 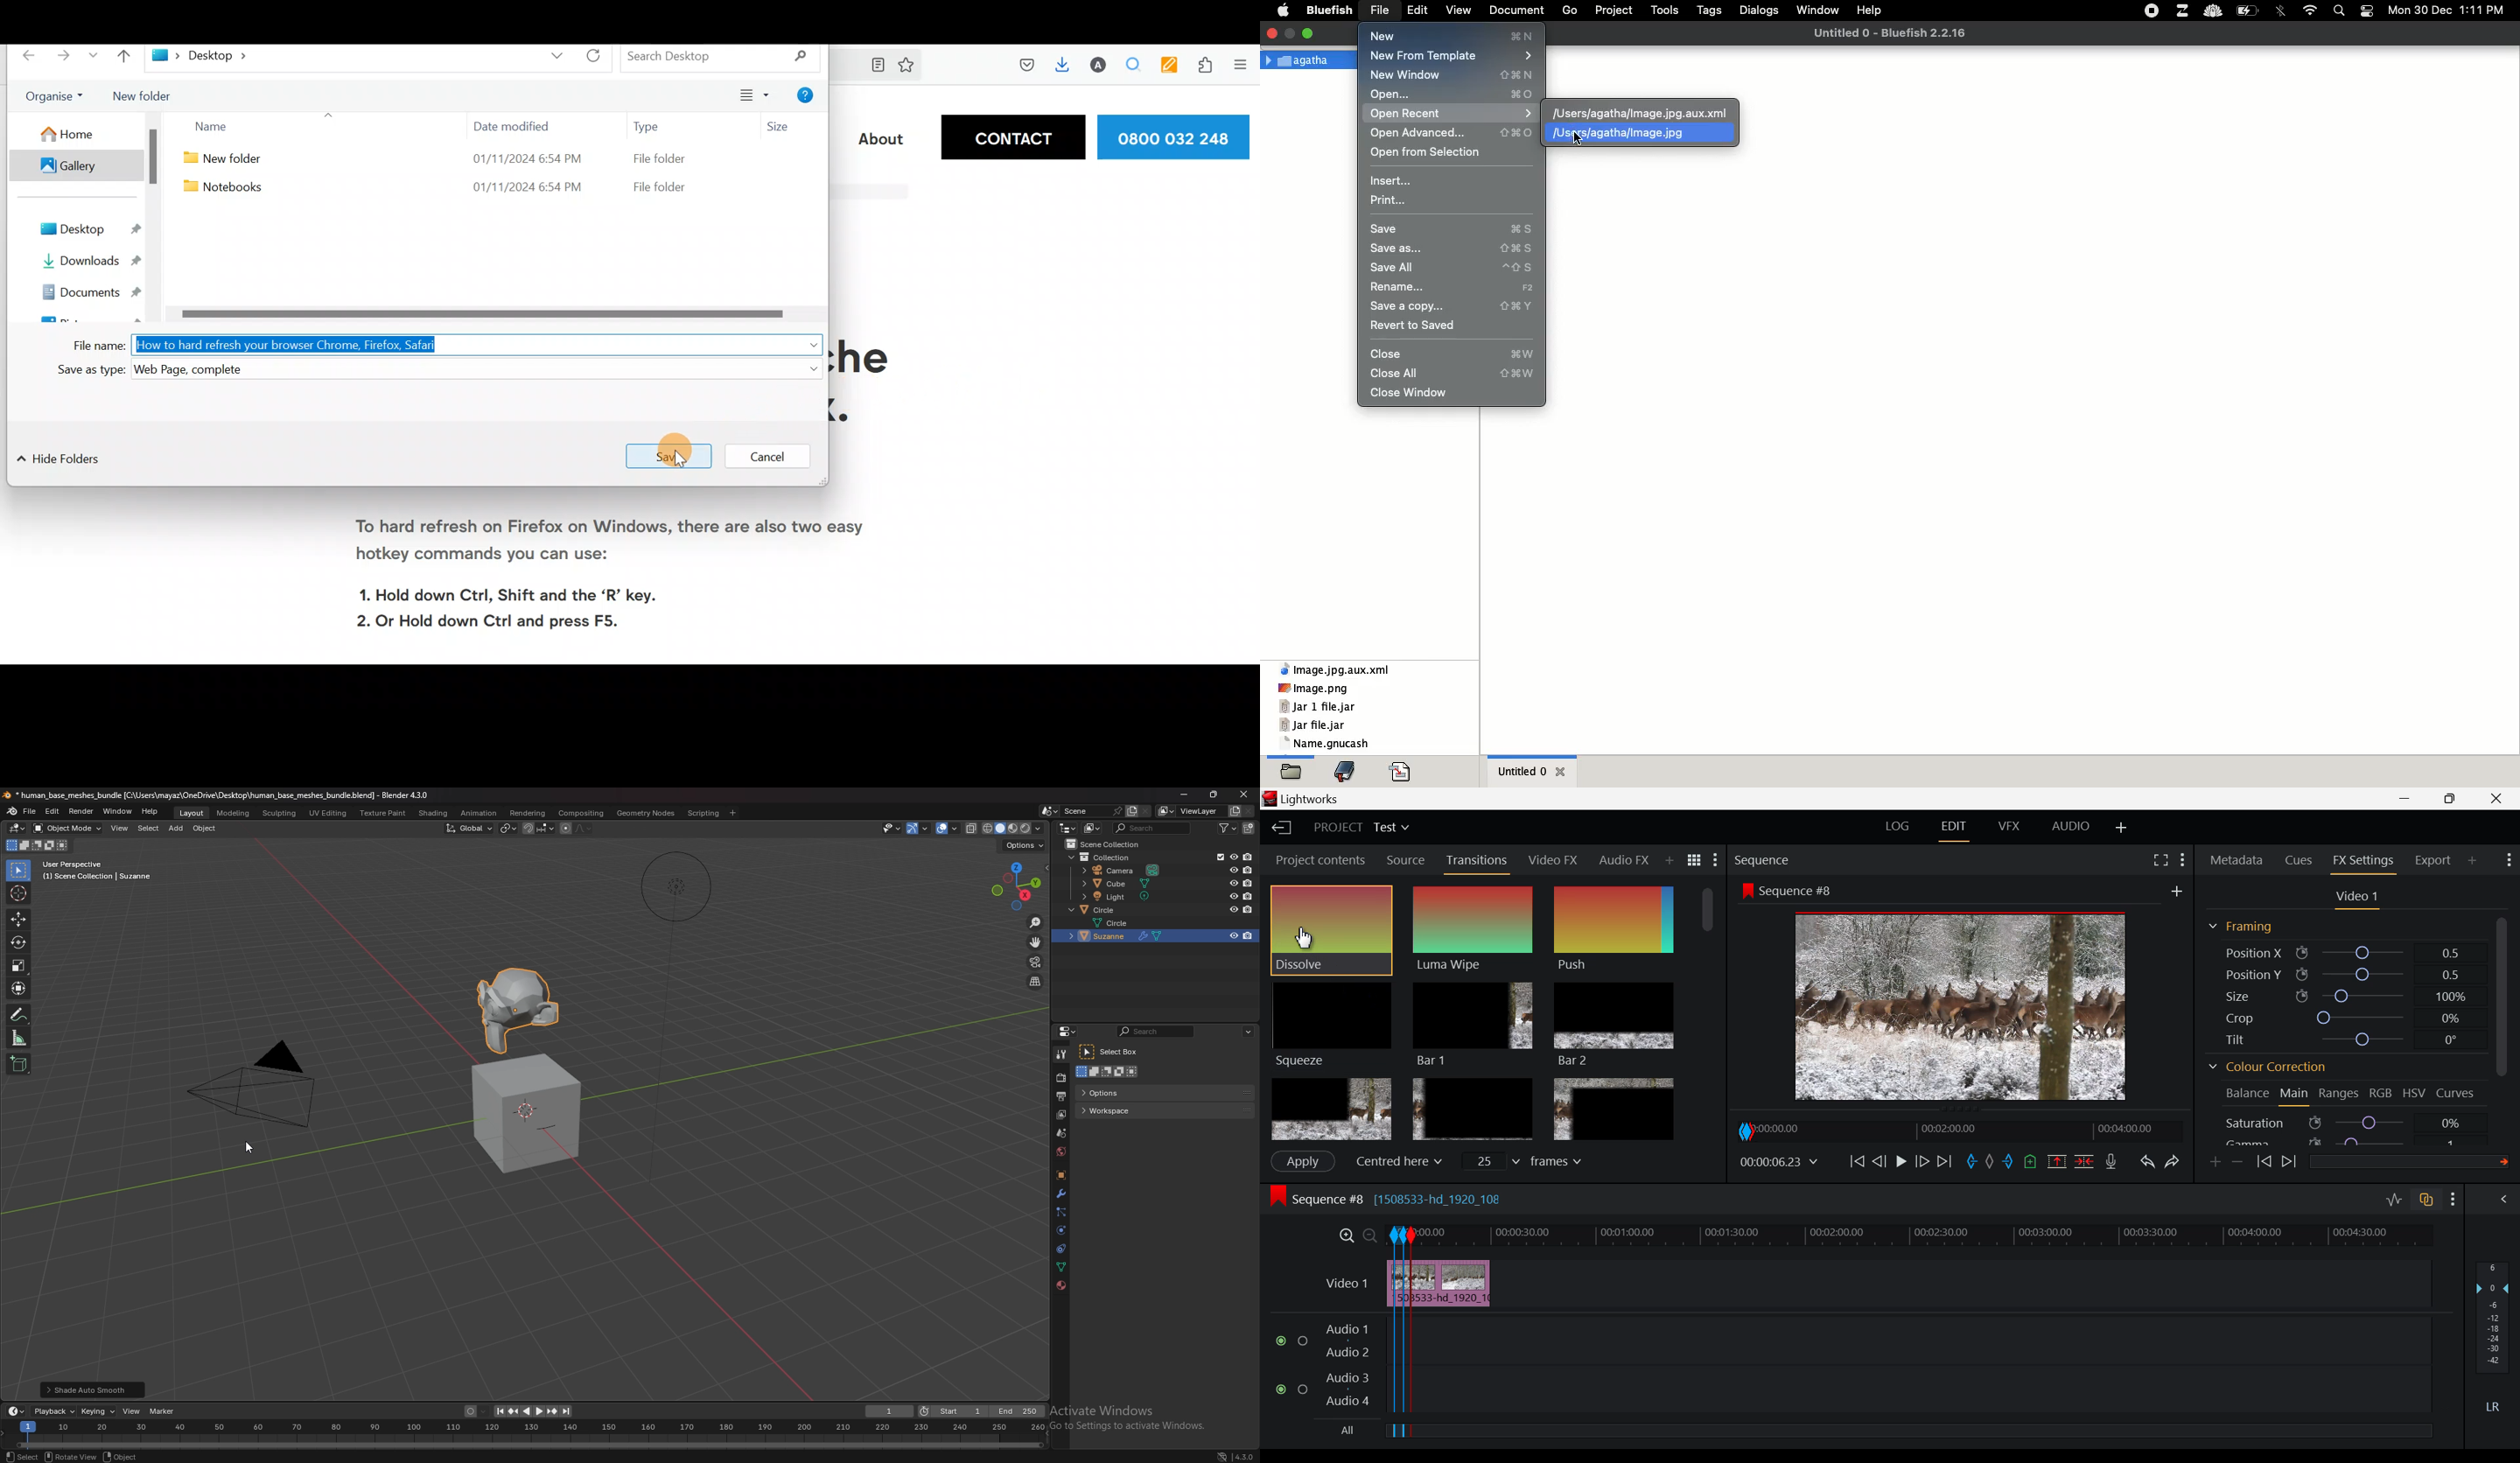 I want to click on Web page, complete, so click(x=210, y=370).